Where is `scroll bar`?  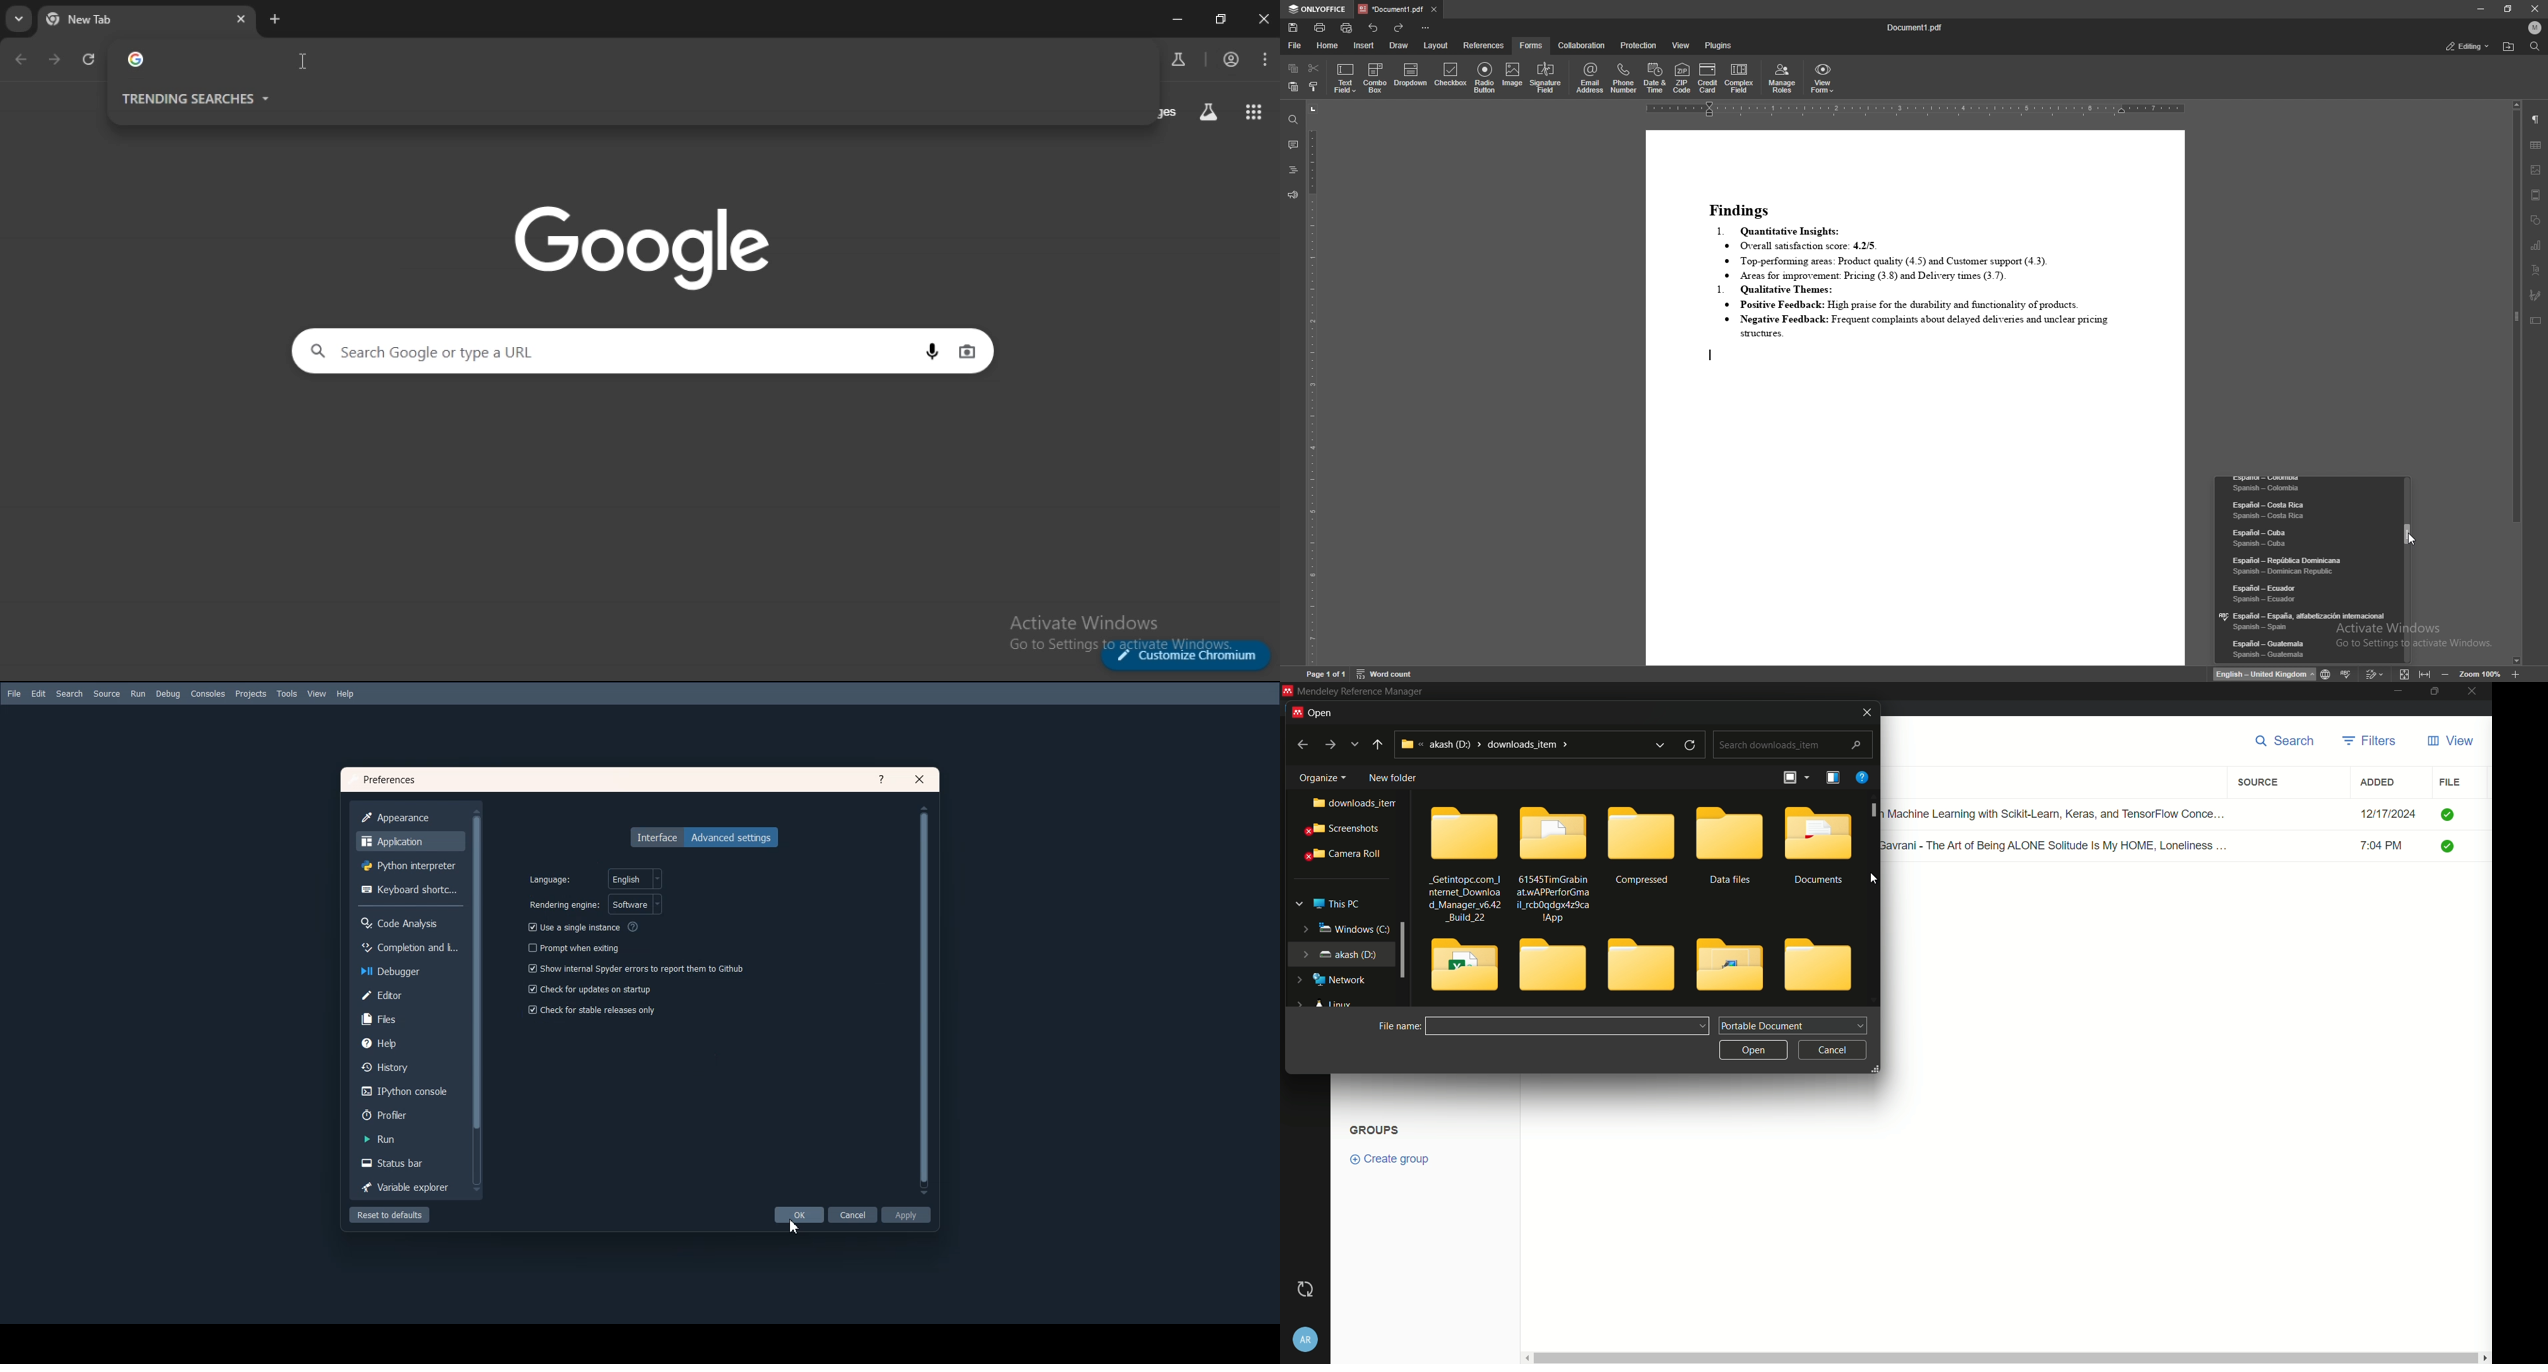 scroll bar is located at coordinates (2409, 569).